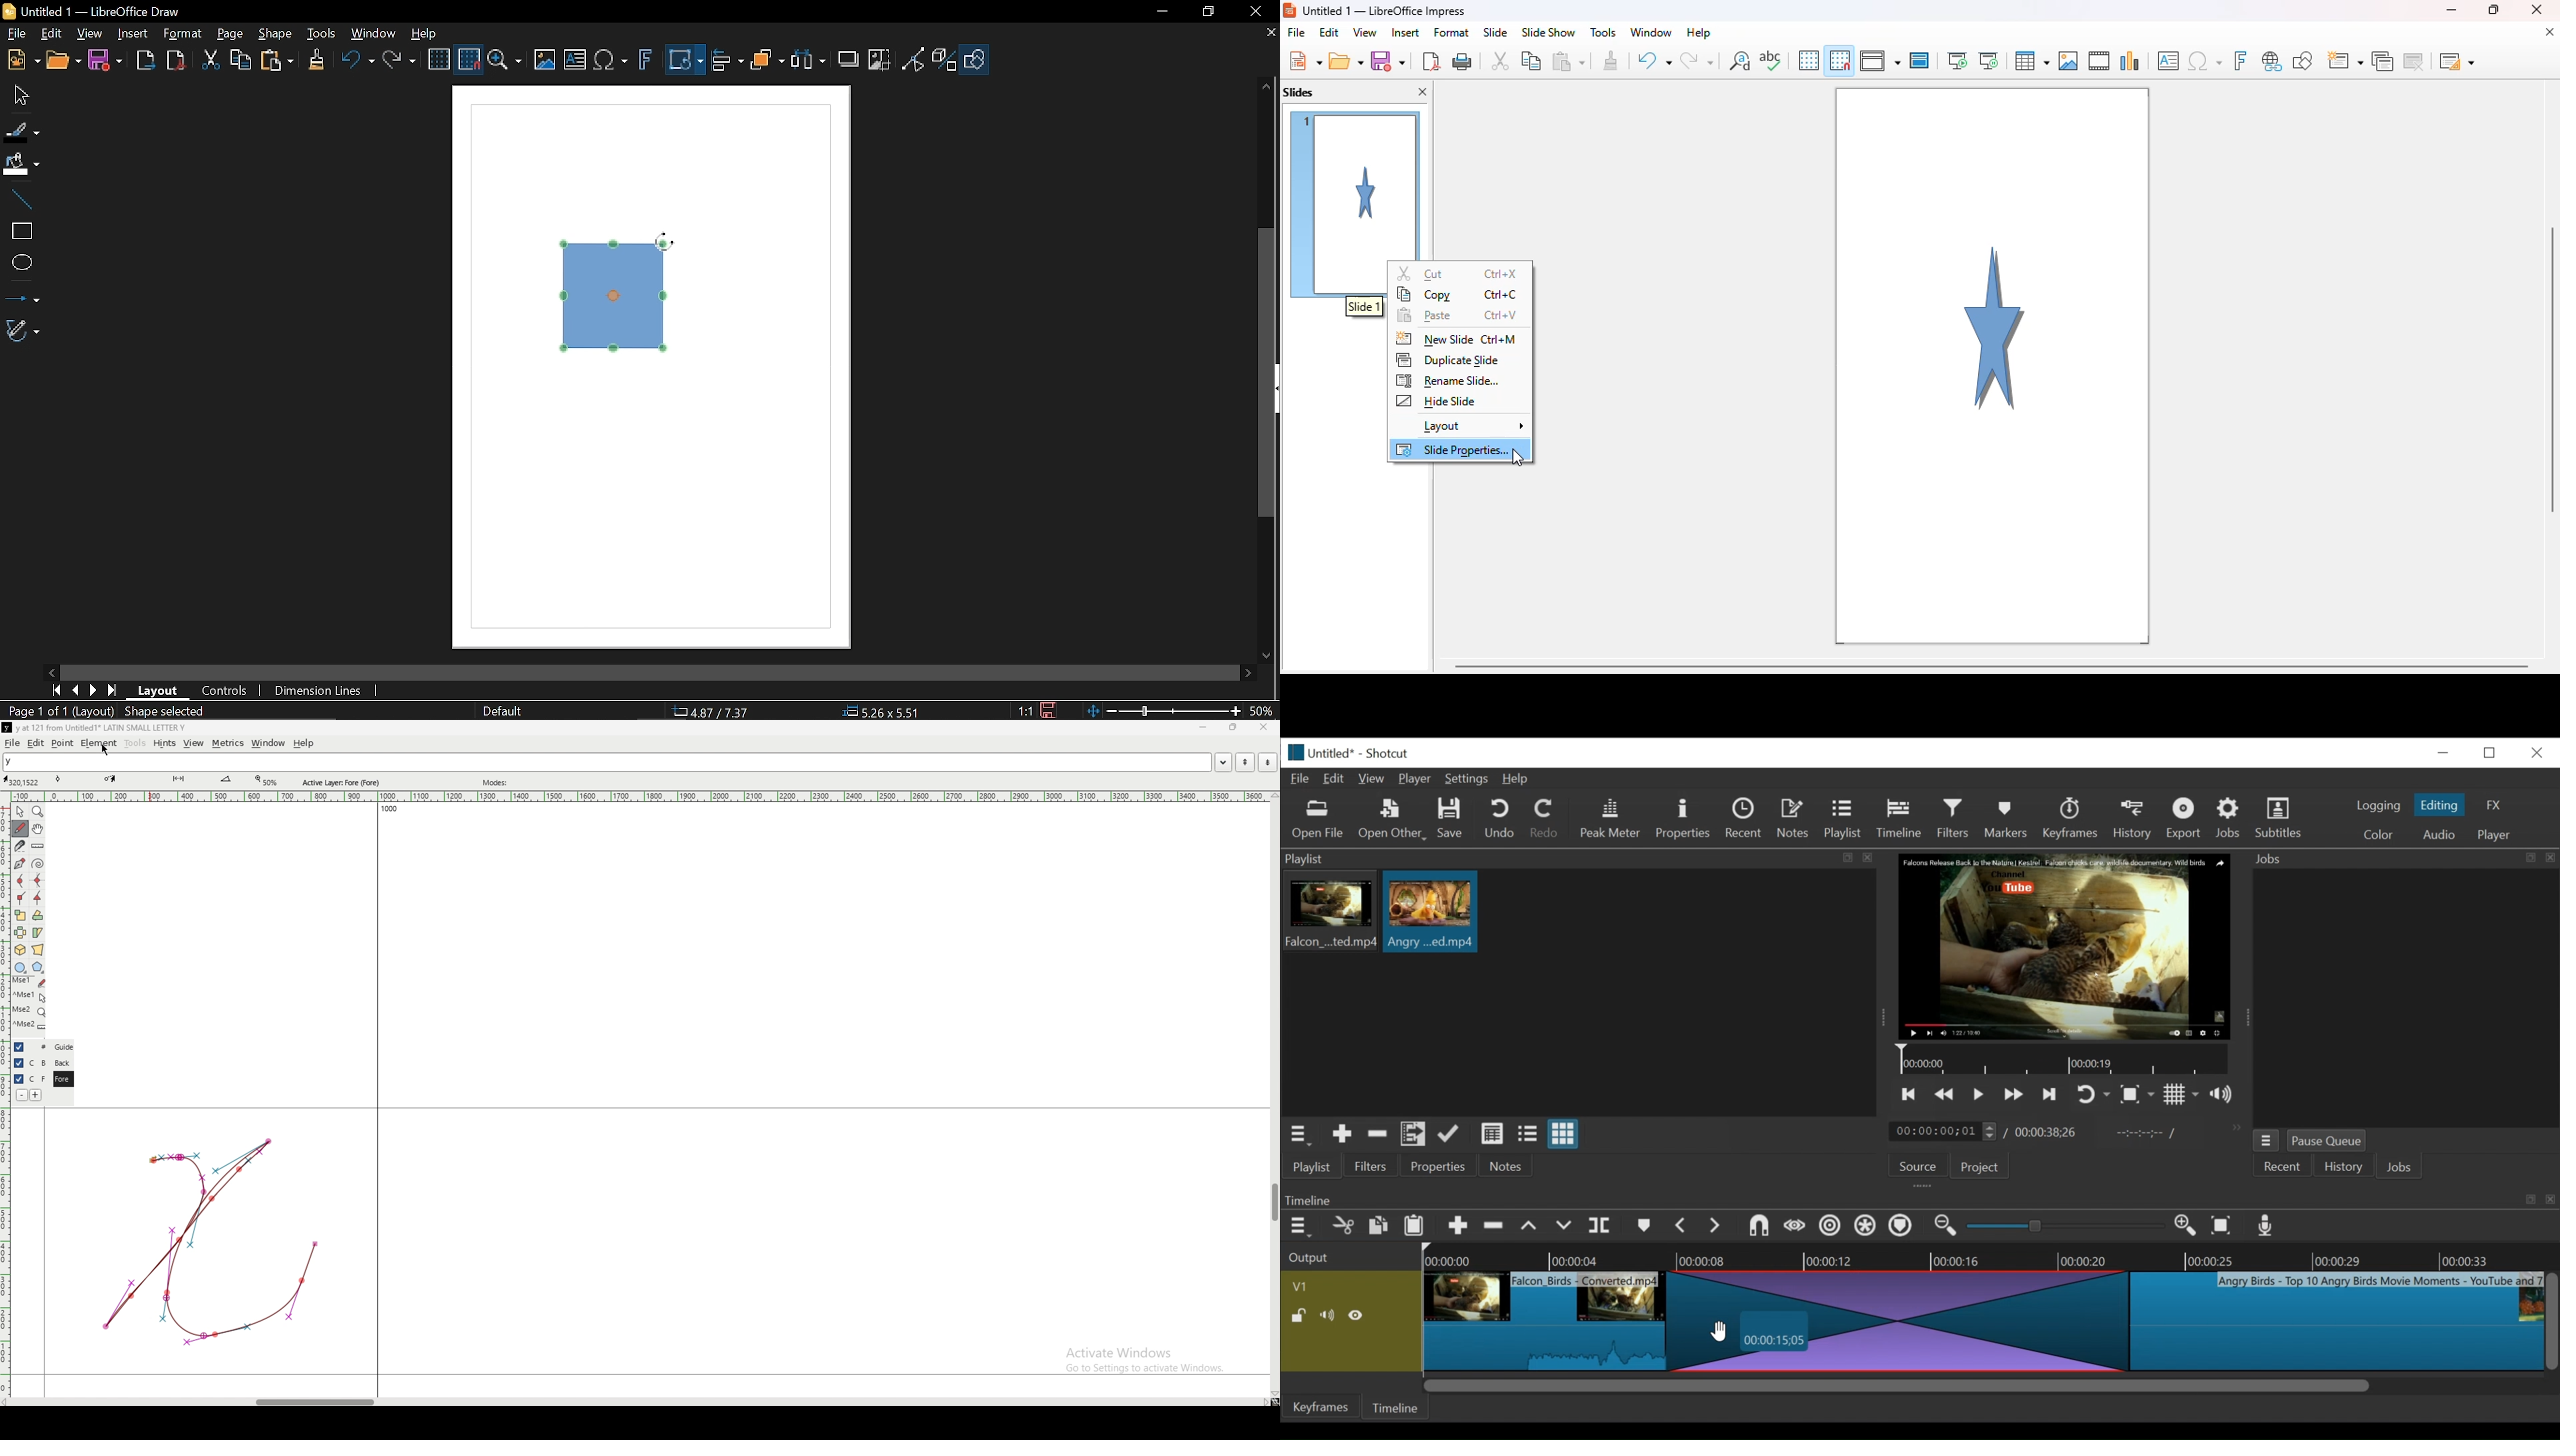 The height and width of the screenshot is (1456, 2576). What do you see at coordinates (1387, 755) in the screenshot?
I see `Shotcut` at bounding box center [1387, 755].